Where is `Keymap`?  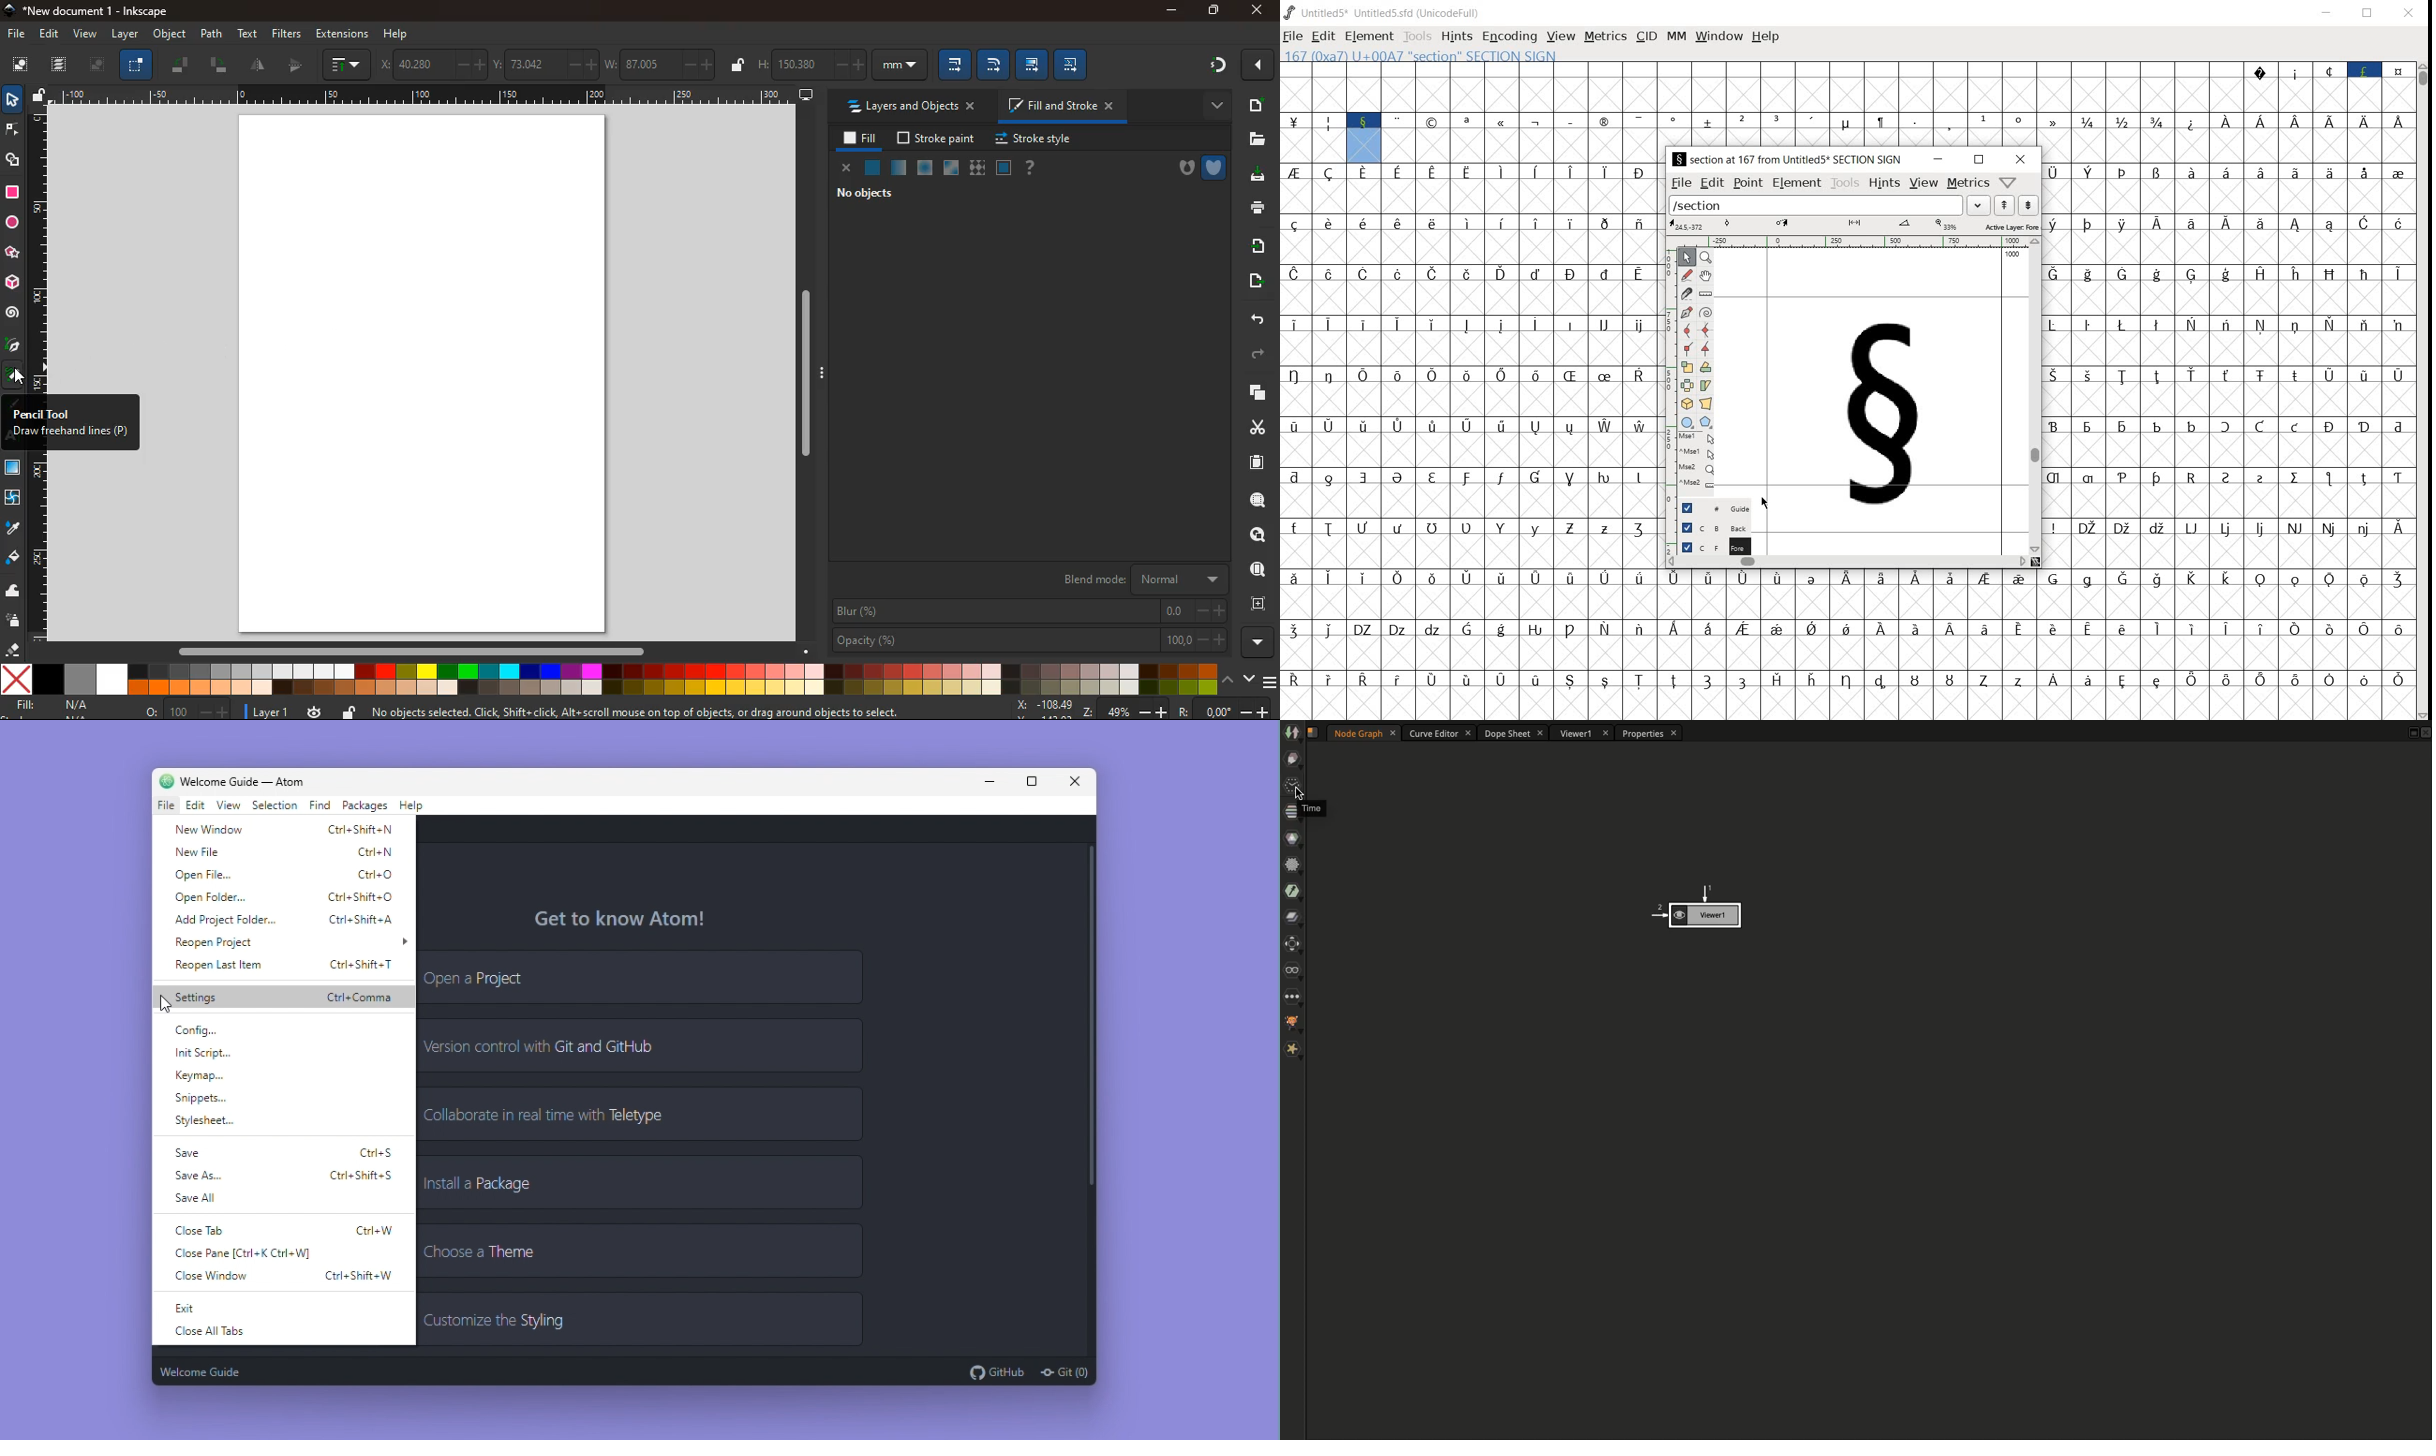
Keymap is located at coordinates (202, 1076).